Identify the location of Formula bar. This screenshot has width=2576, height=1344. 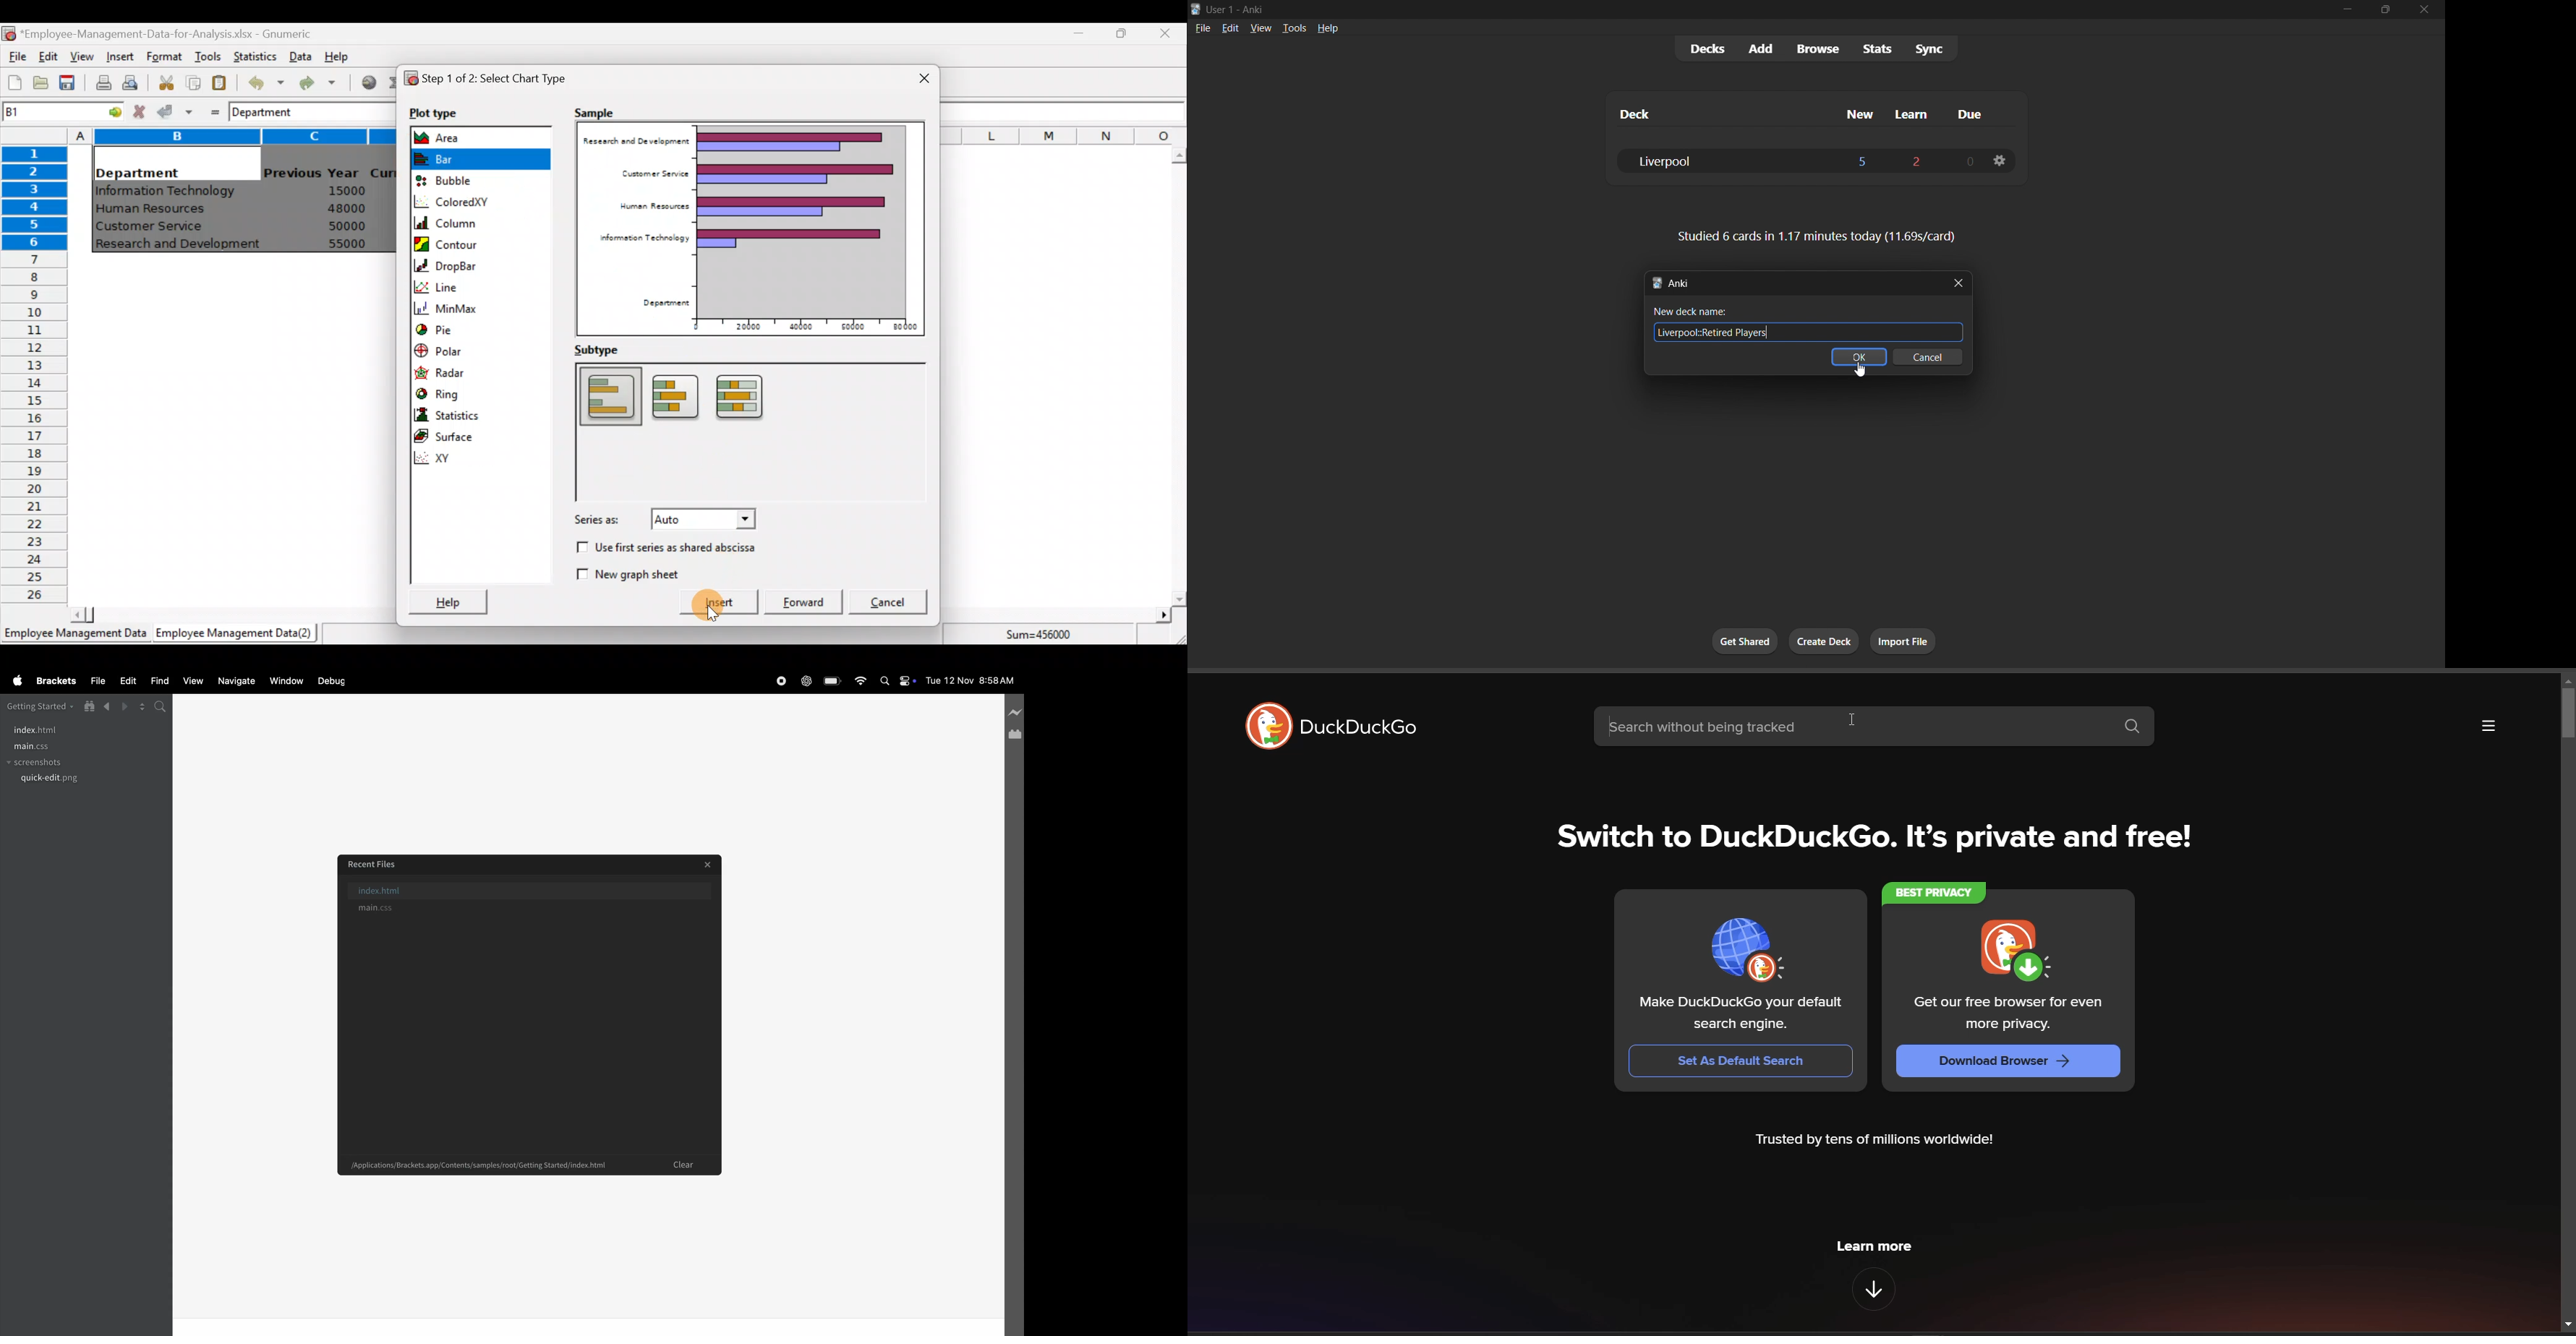
(1065, 111).